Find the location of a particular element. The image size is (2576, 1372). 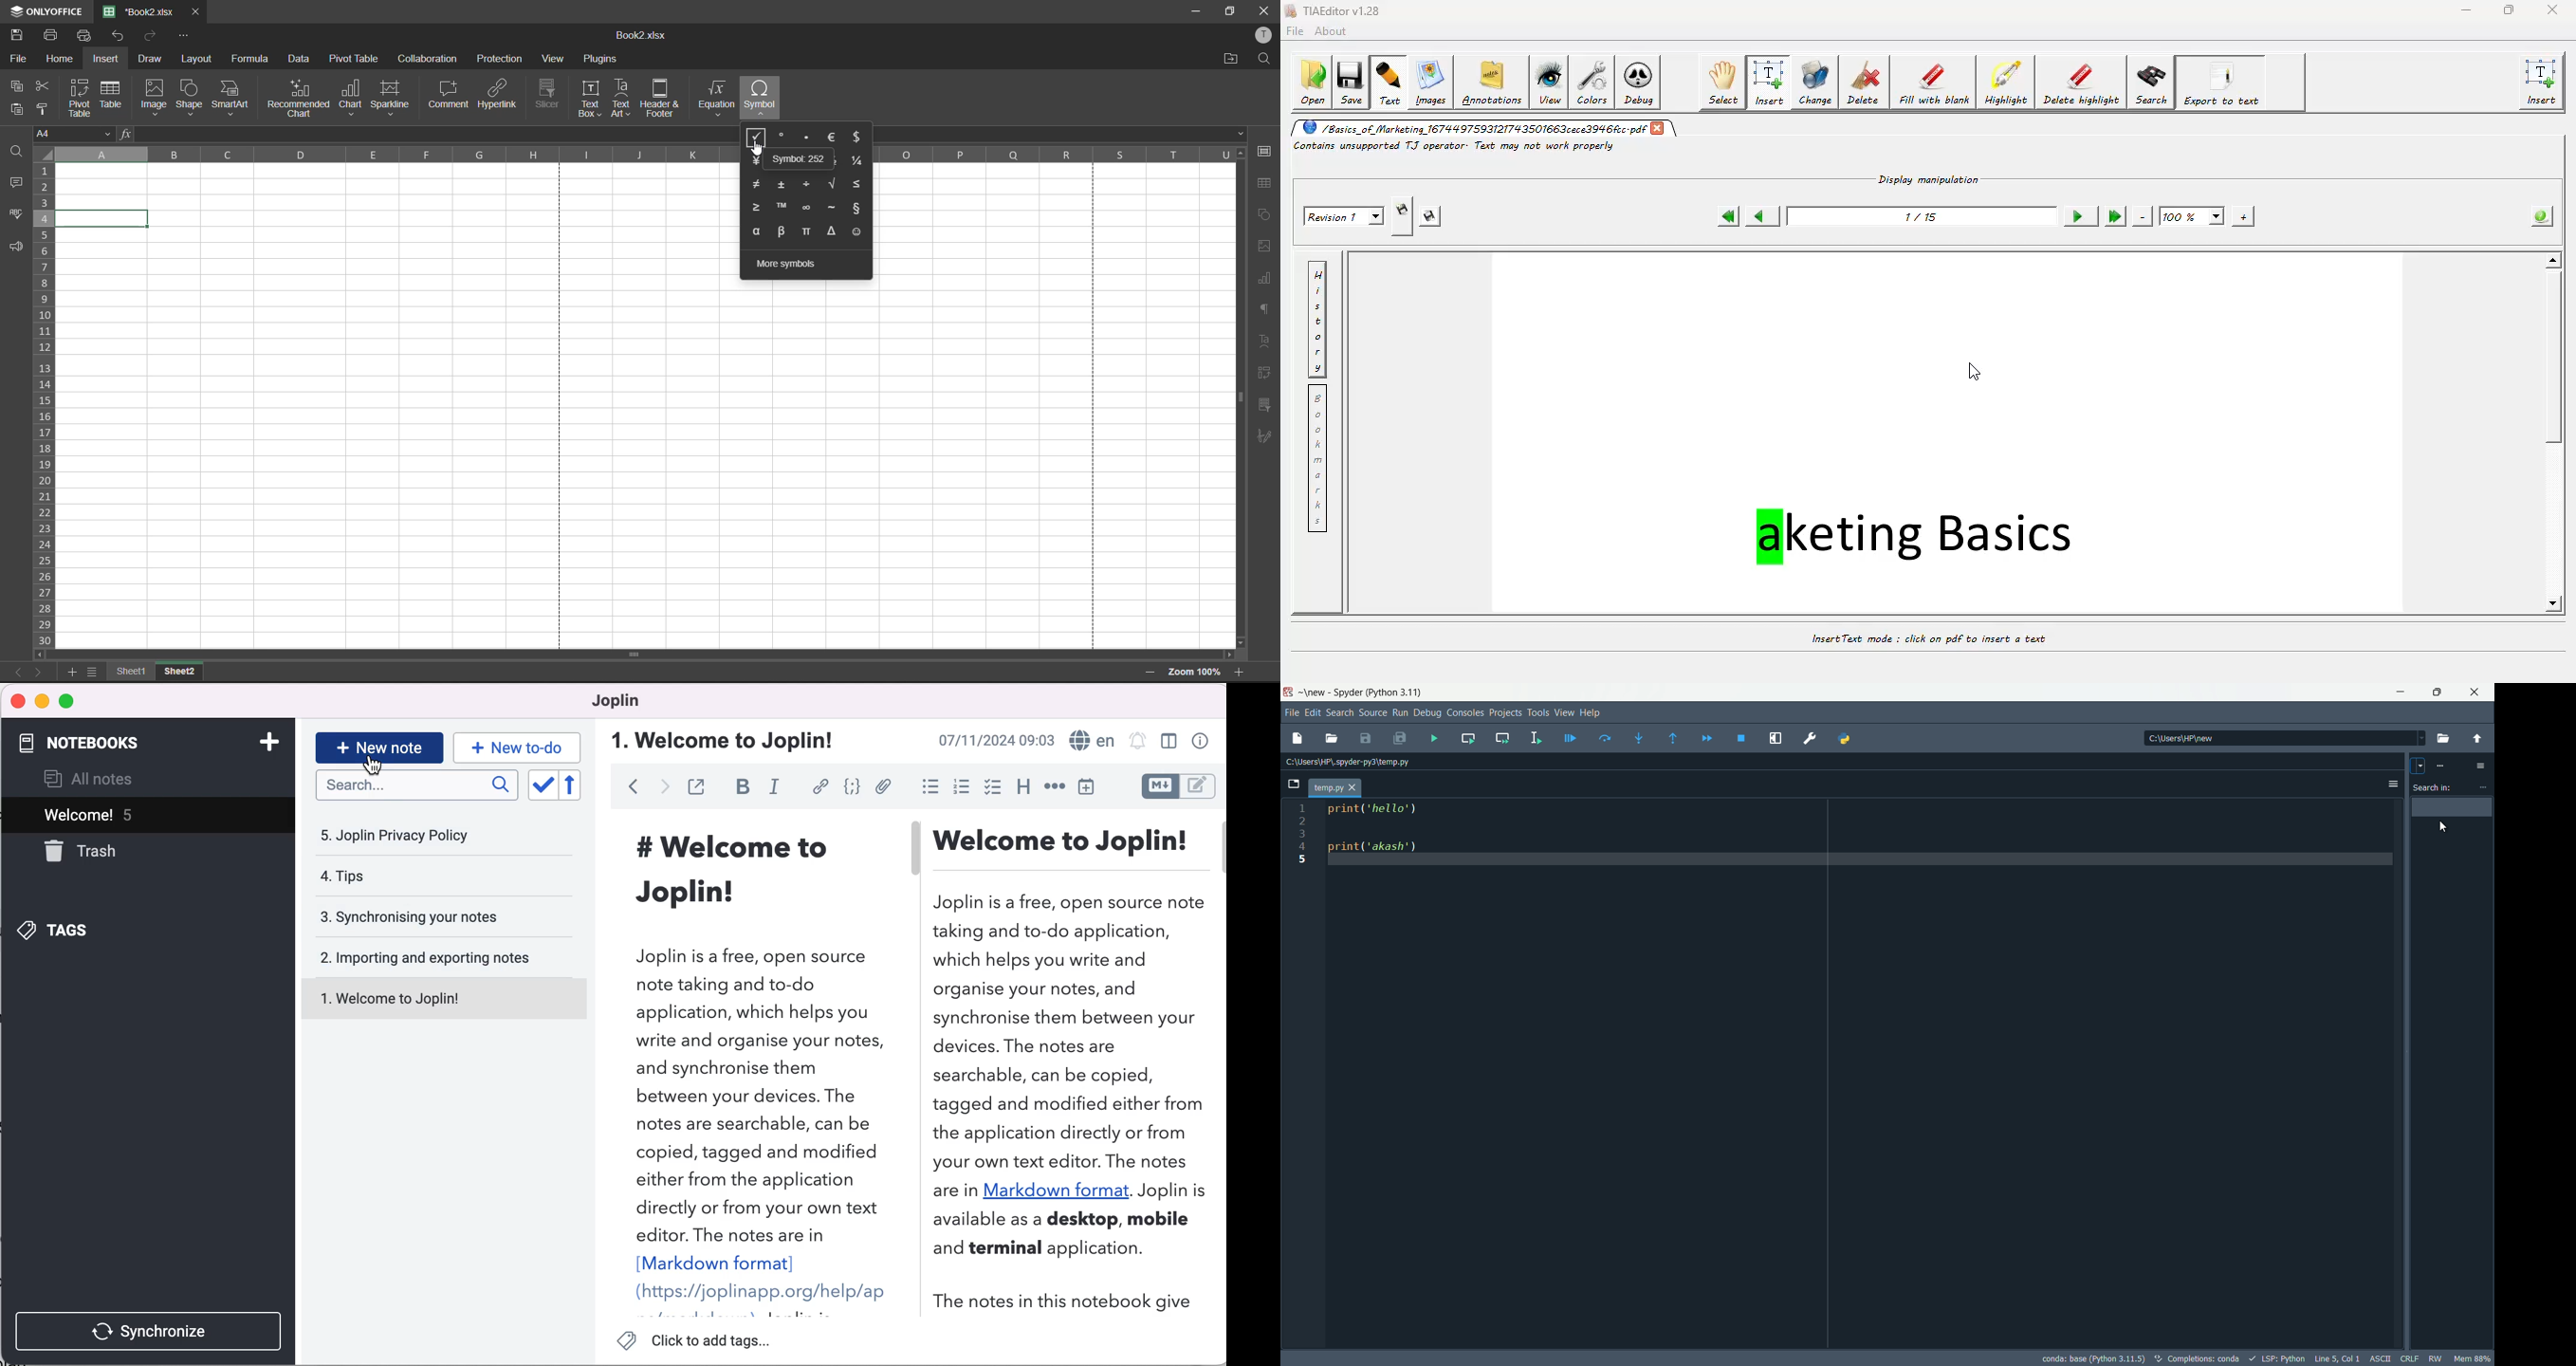

set alarm is located at coordinates (1136, 743).